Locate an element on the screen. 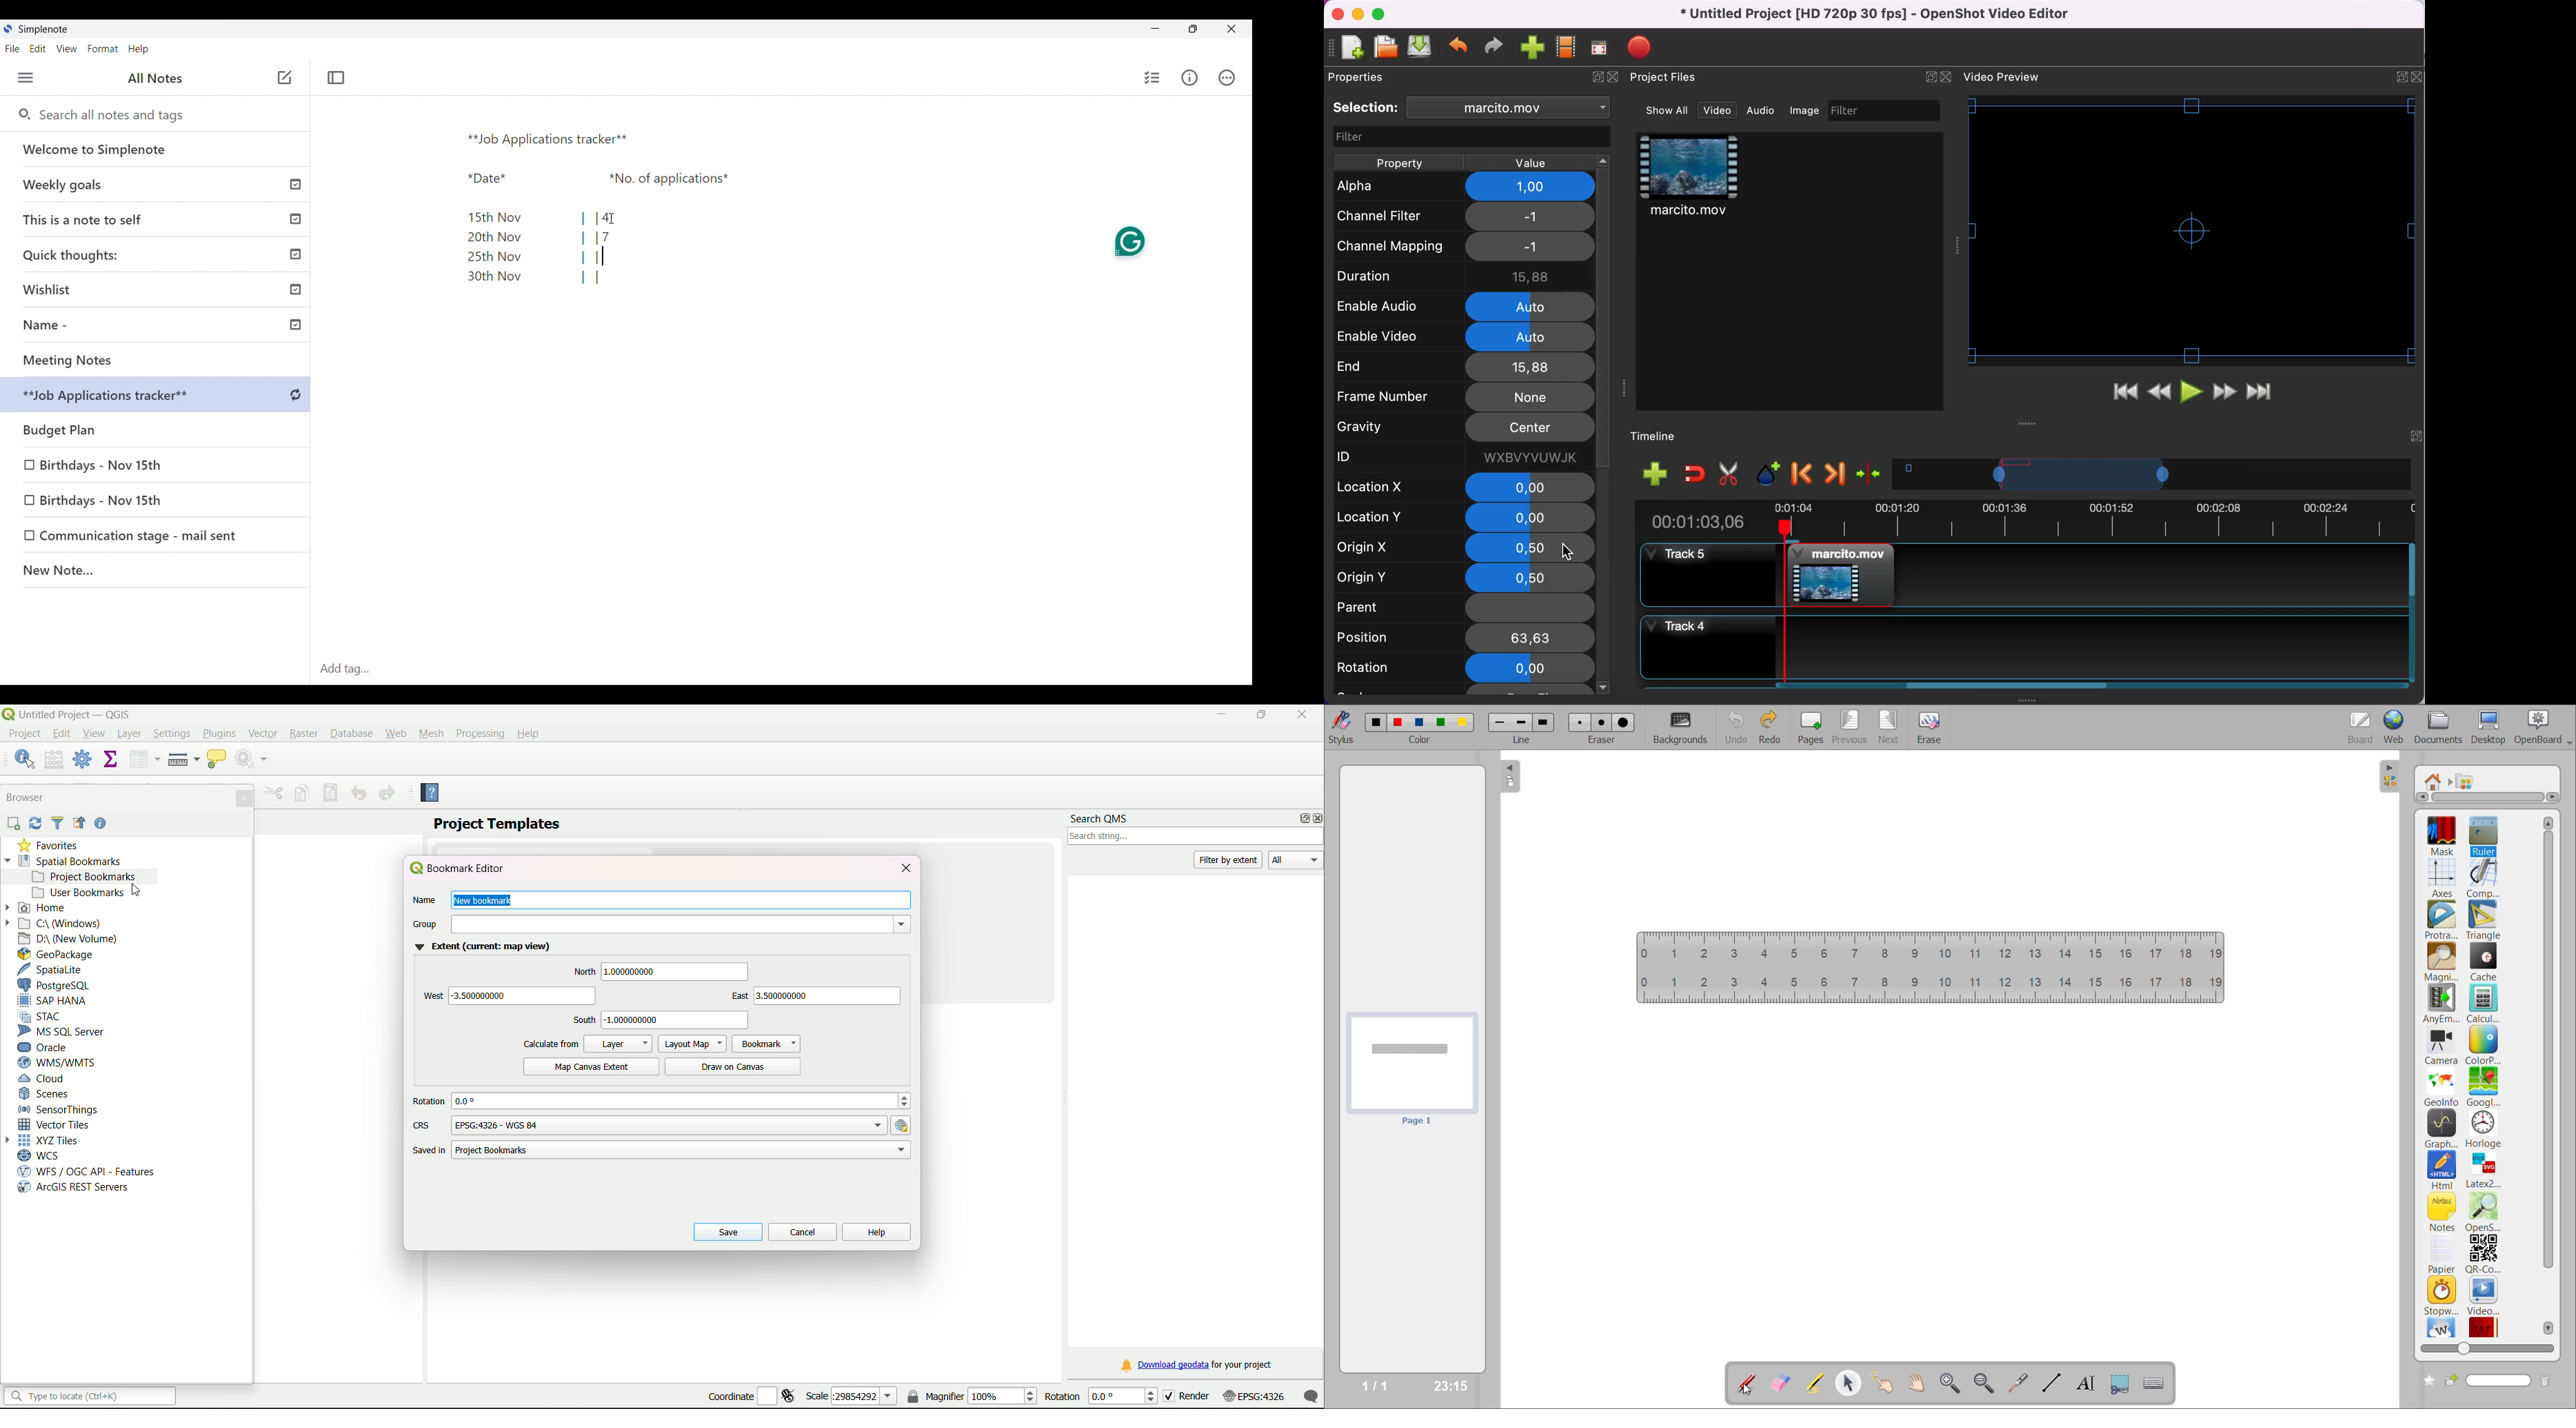  durarion 15,88 is located at coordinates (1466, 274).